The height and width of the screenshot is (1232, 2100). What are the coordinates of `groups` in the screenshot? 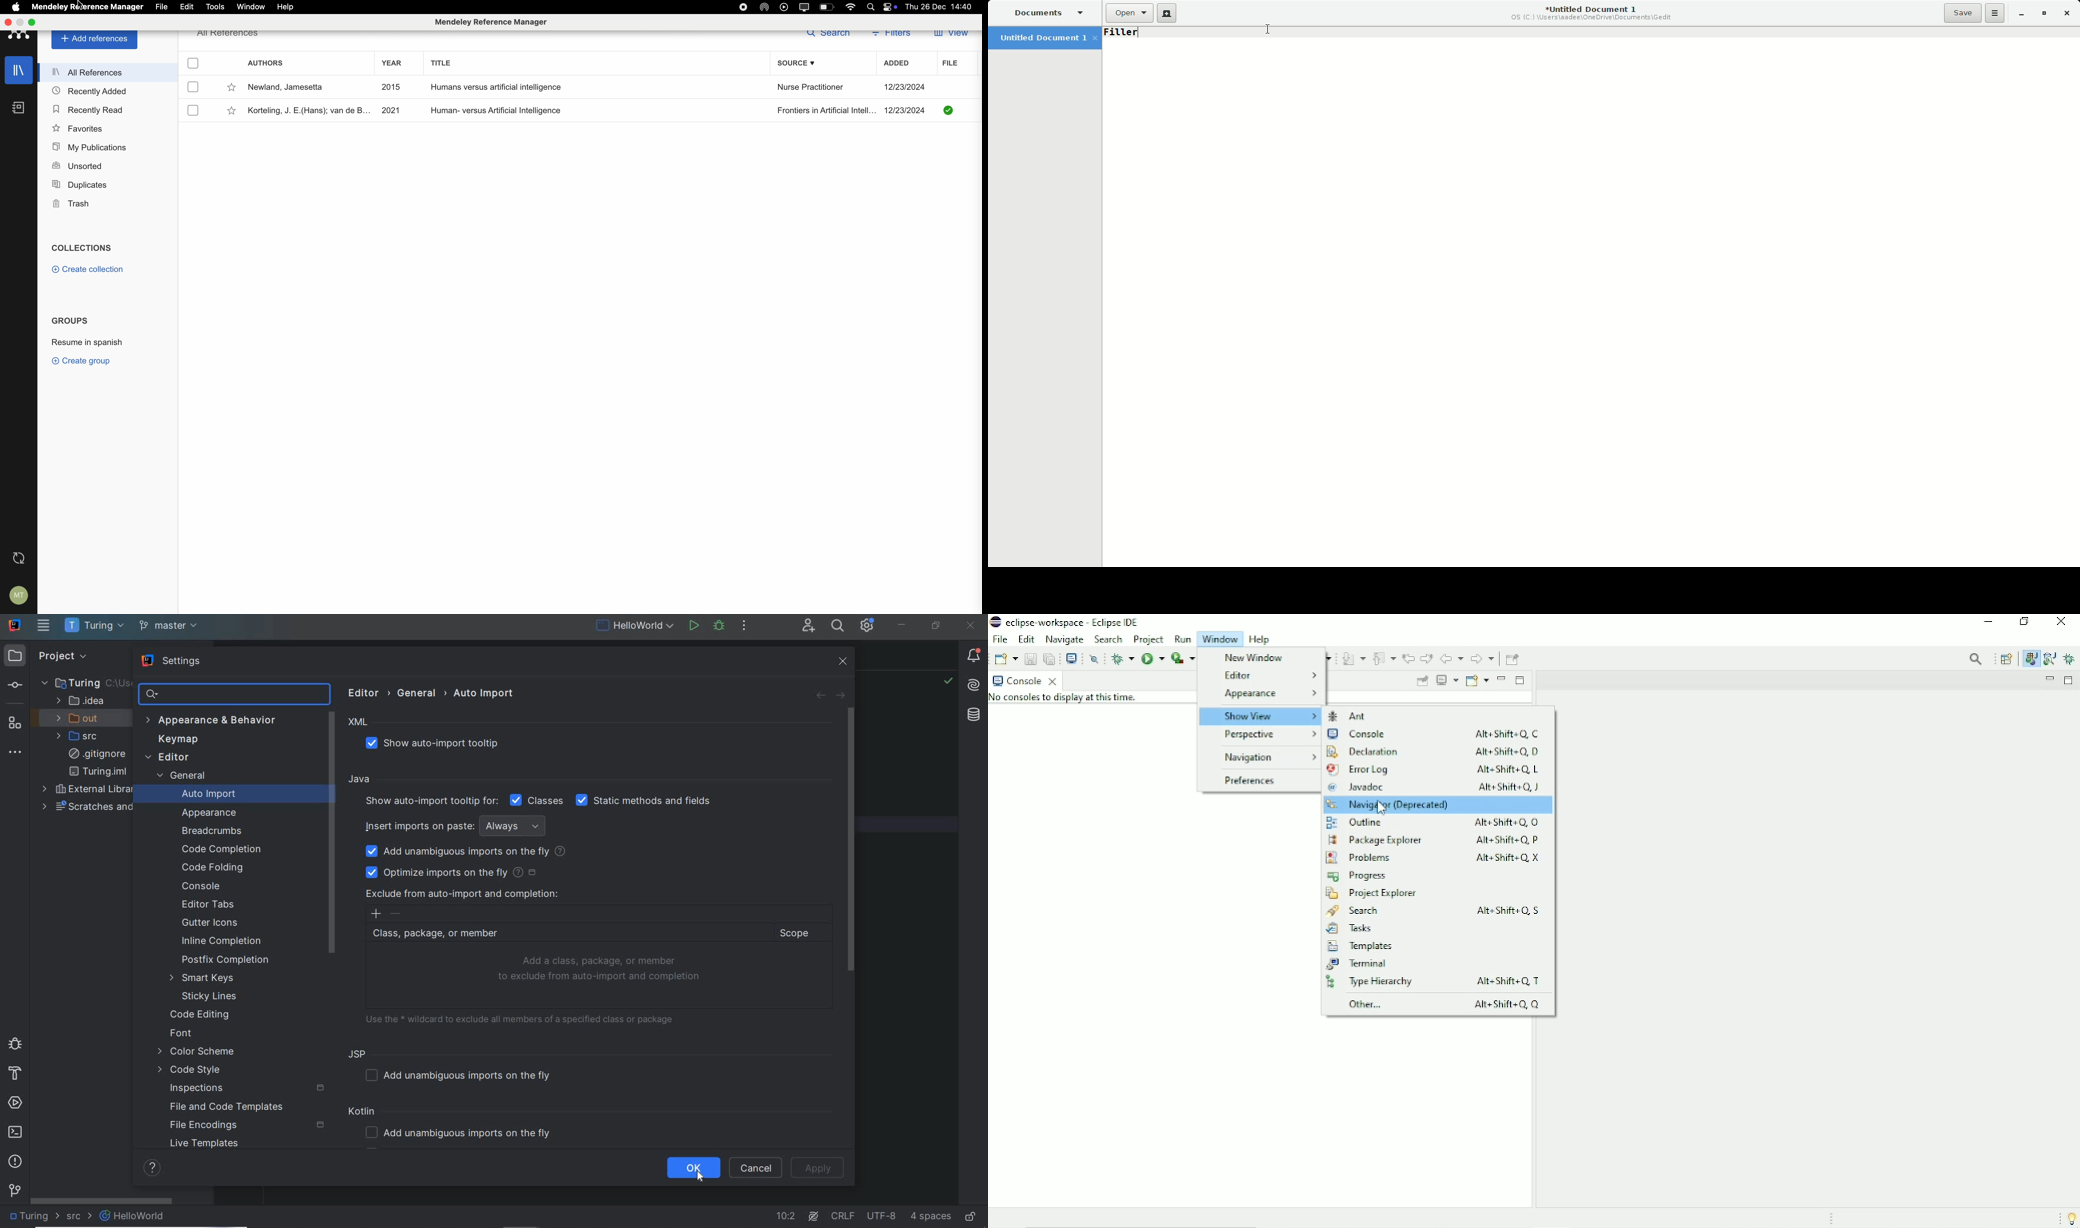 It's located at (72, 321).